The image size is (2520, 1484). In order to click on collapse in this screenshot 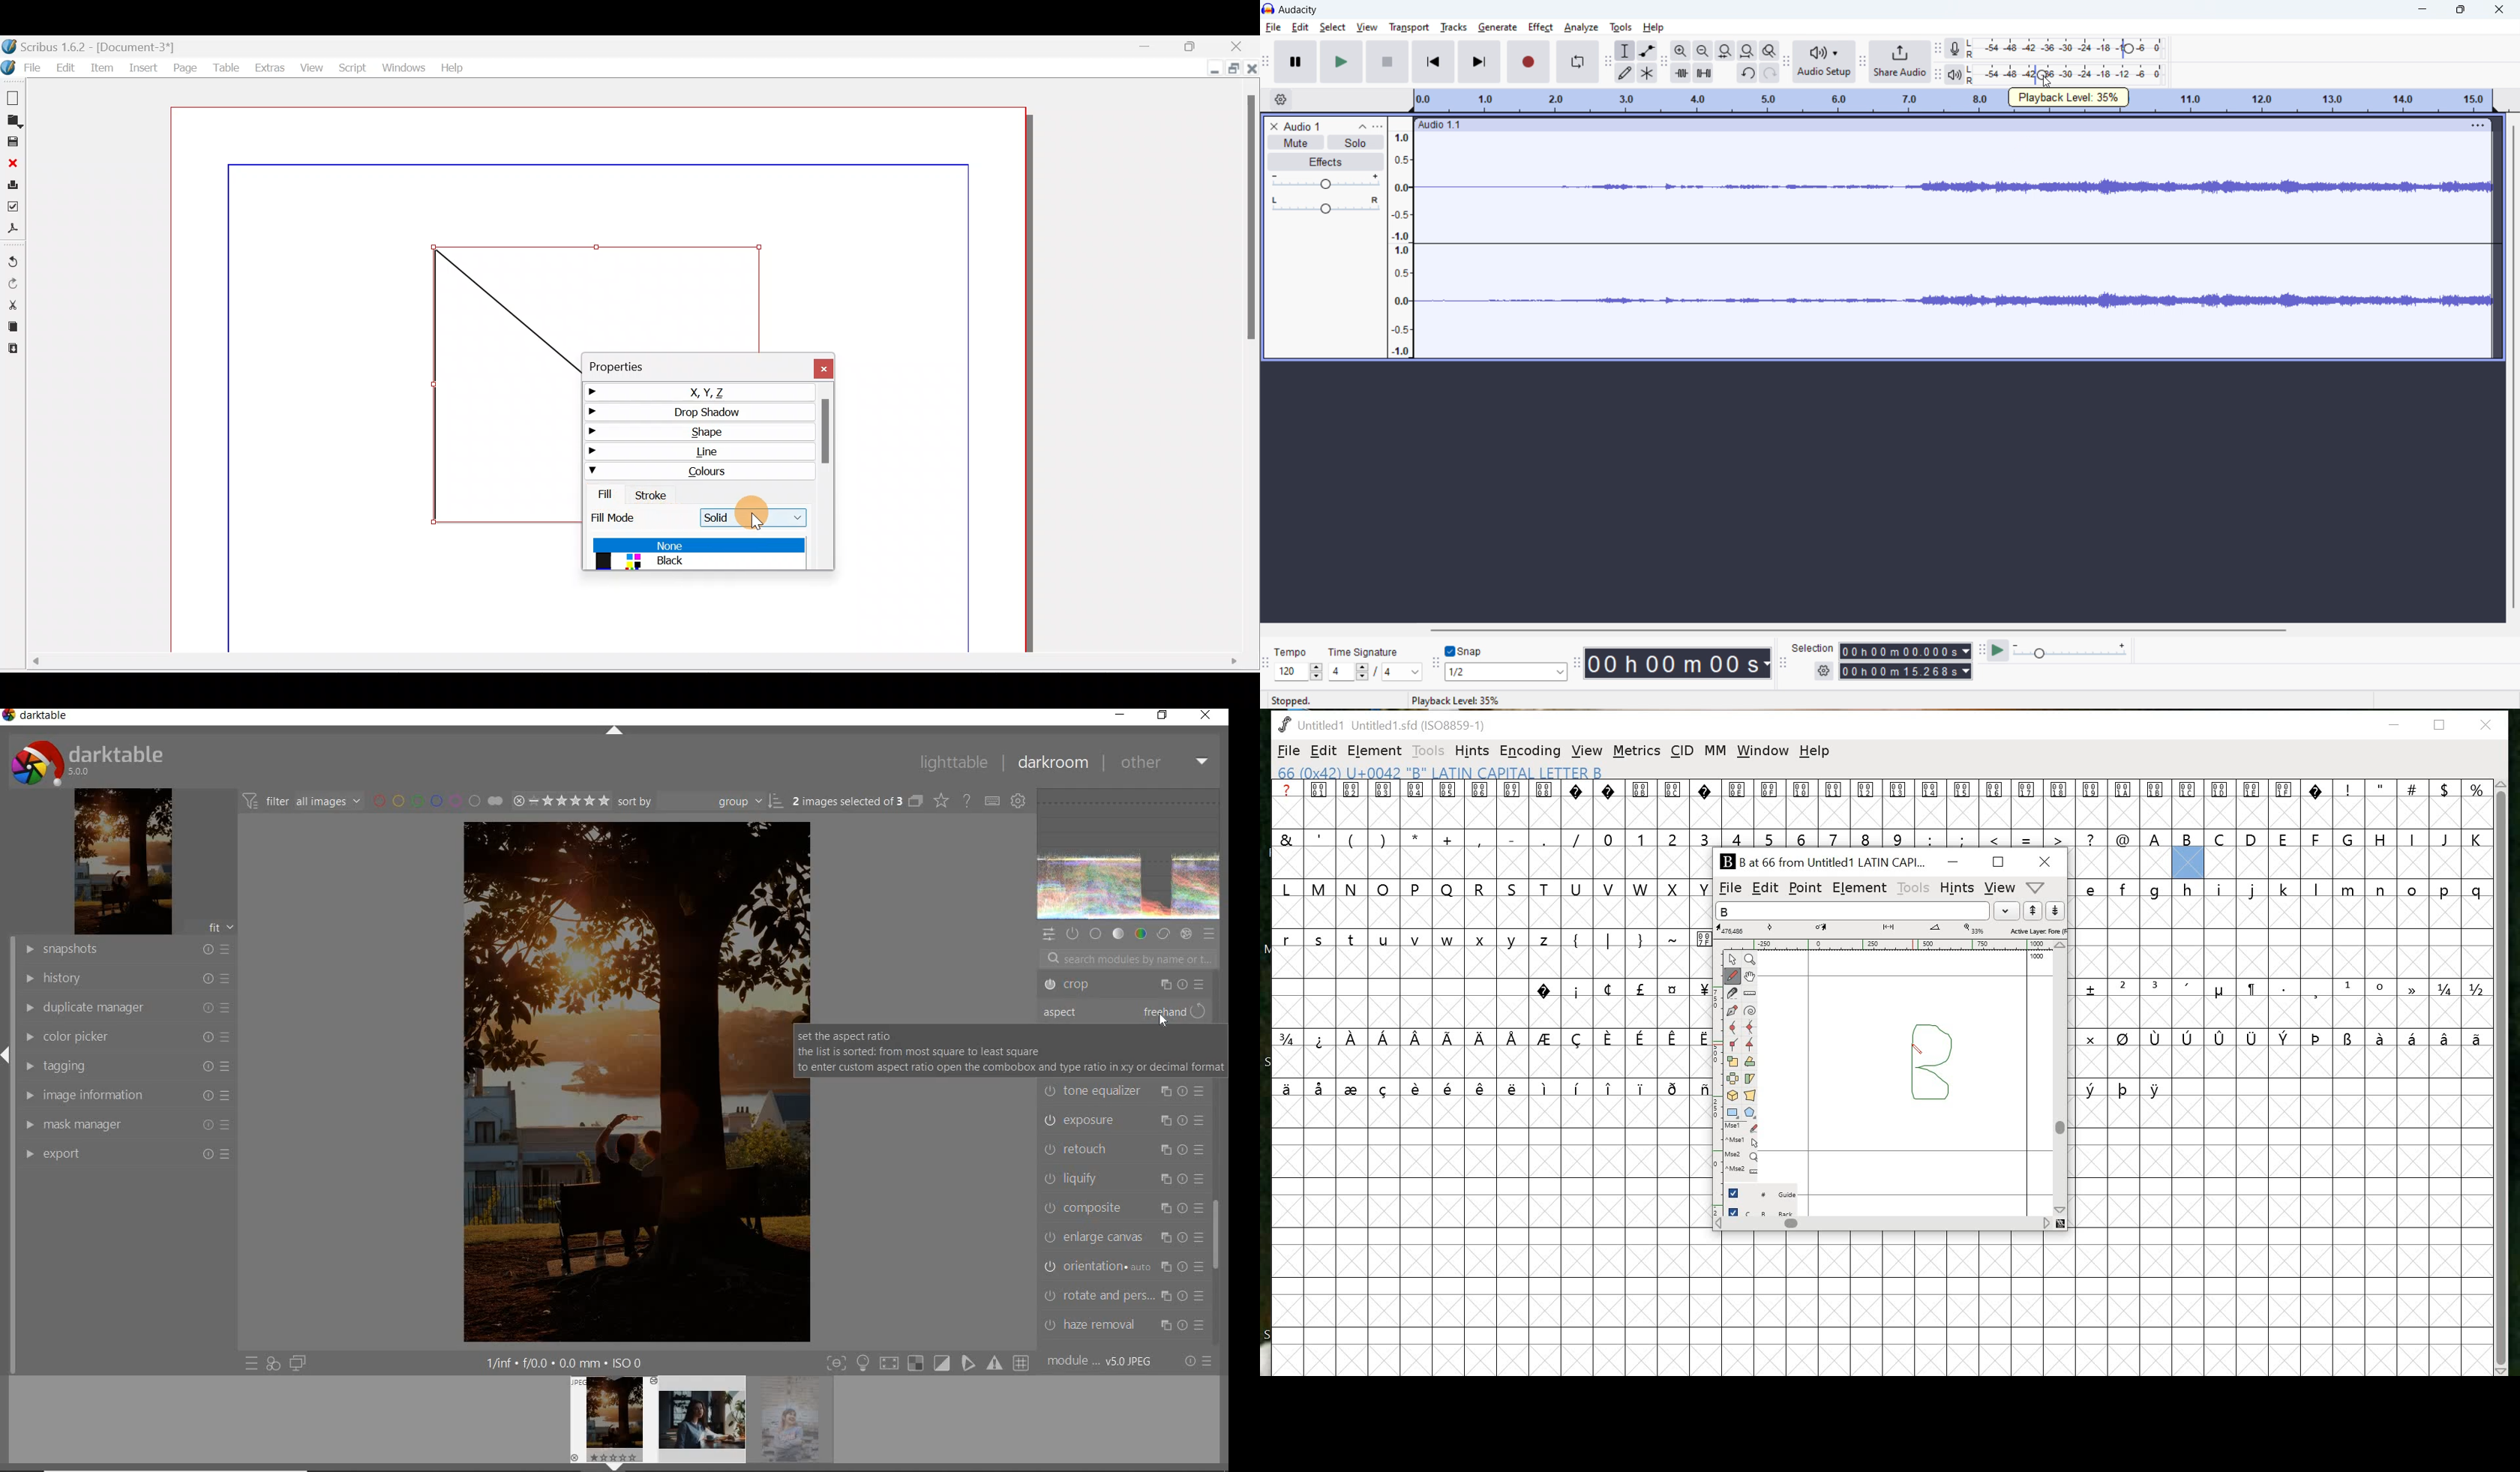, I will do `click(1362, 126)`.